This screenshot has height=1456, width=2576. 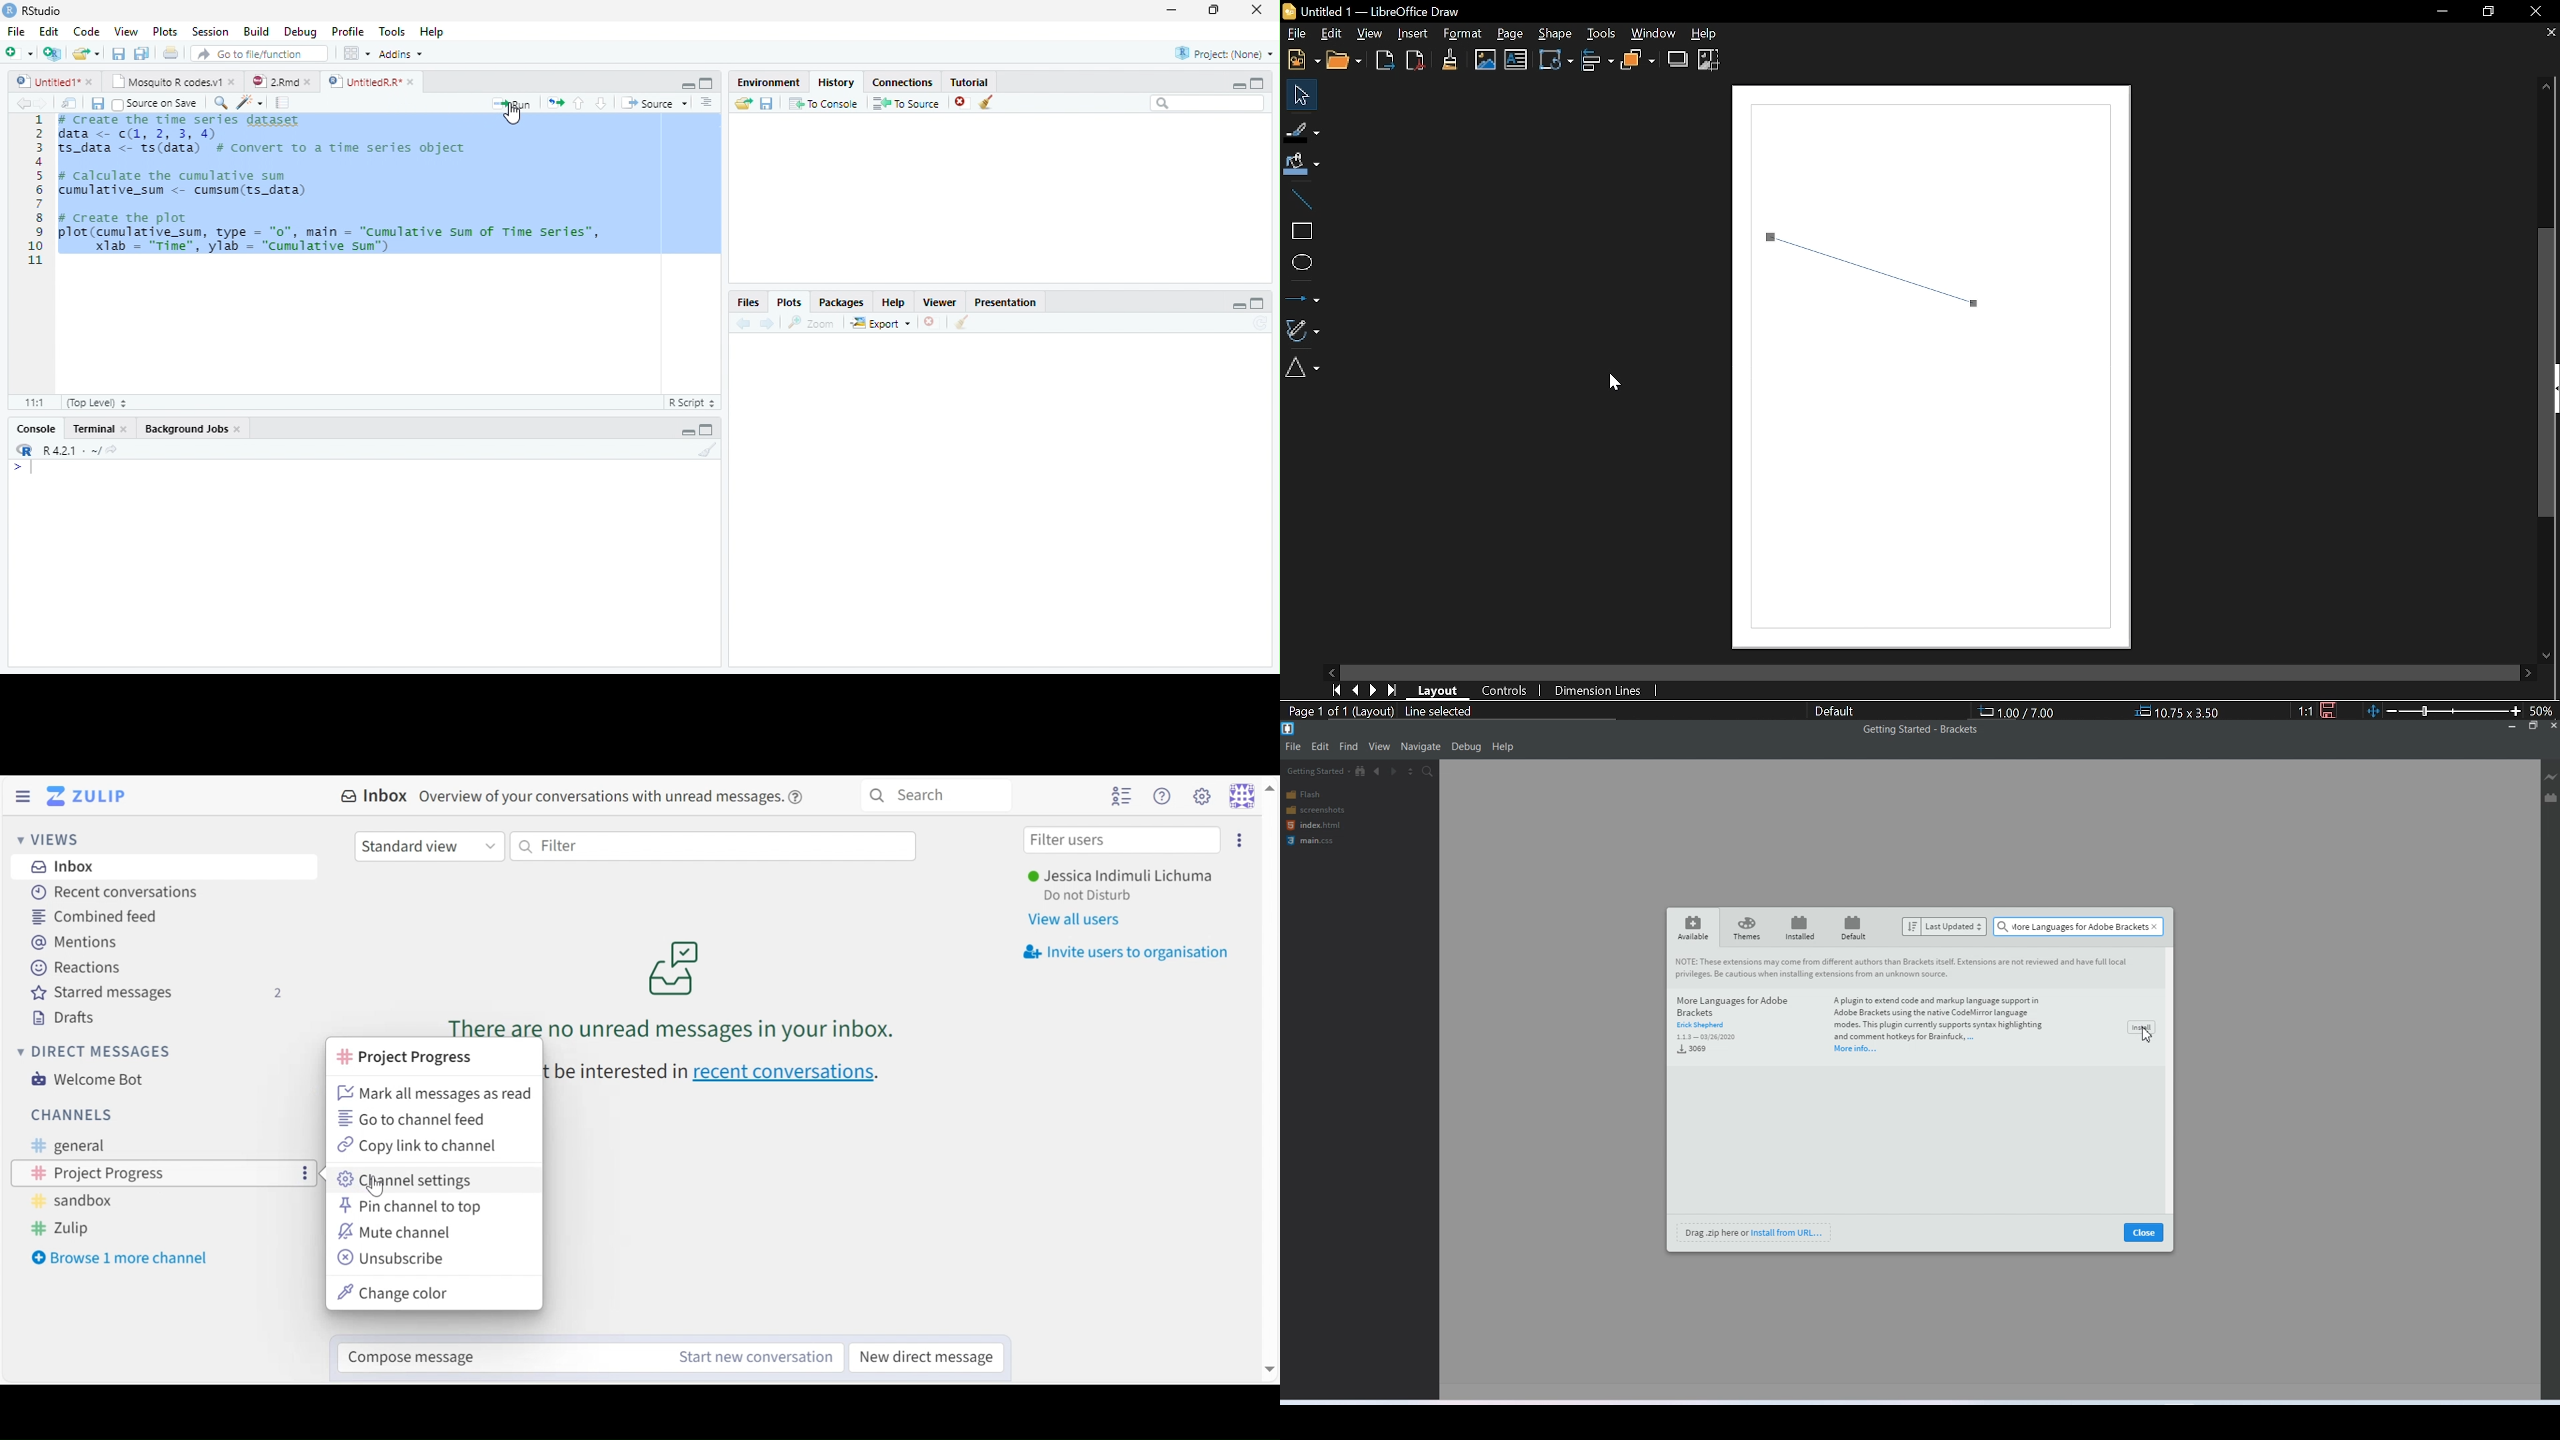 I want to click on Source on save, so click(x=156, y=105).